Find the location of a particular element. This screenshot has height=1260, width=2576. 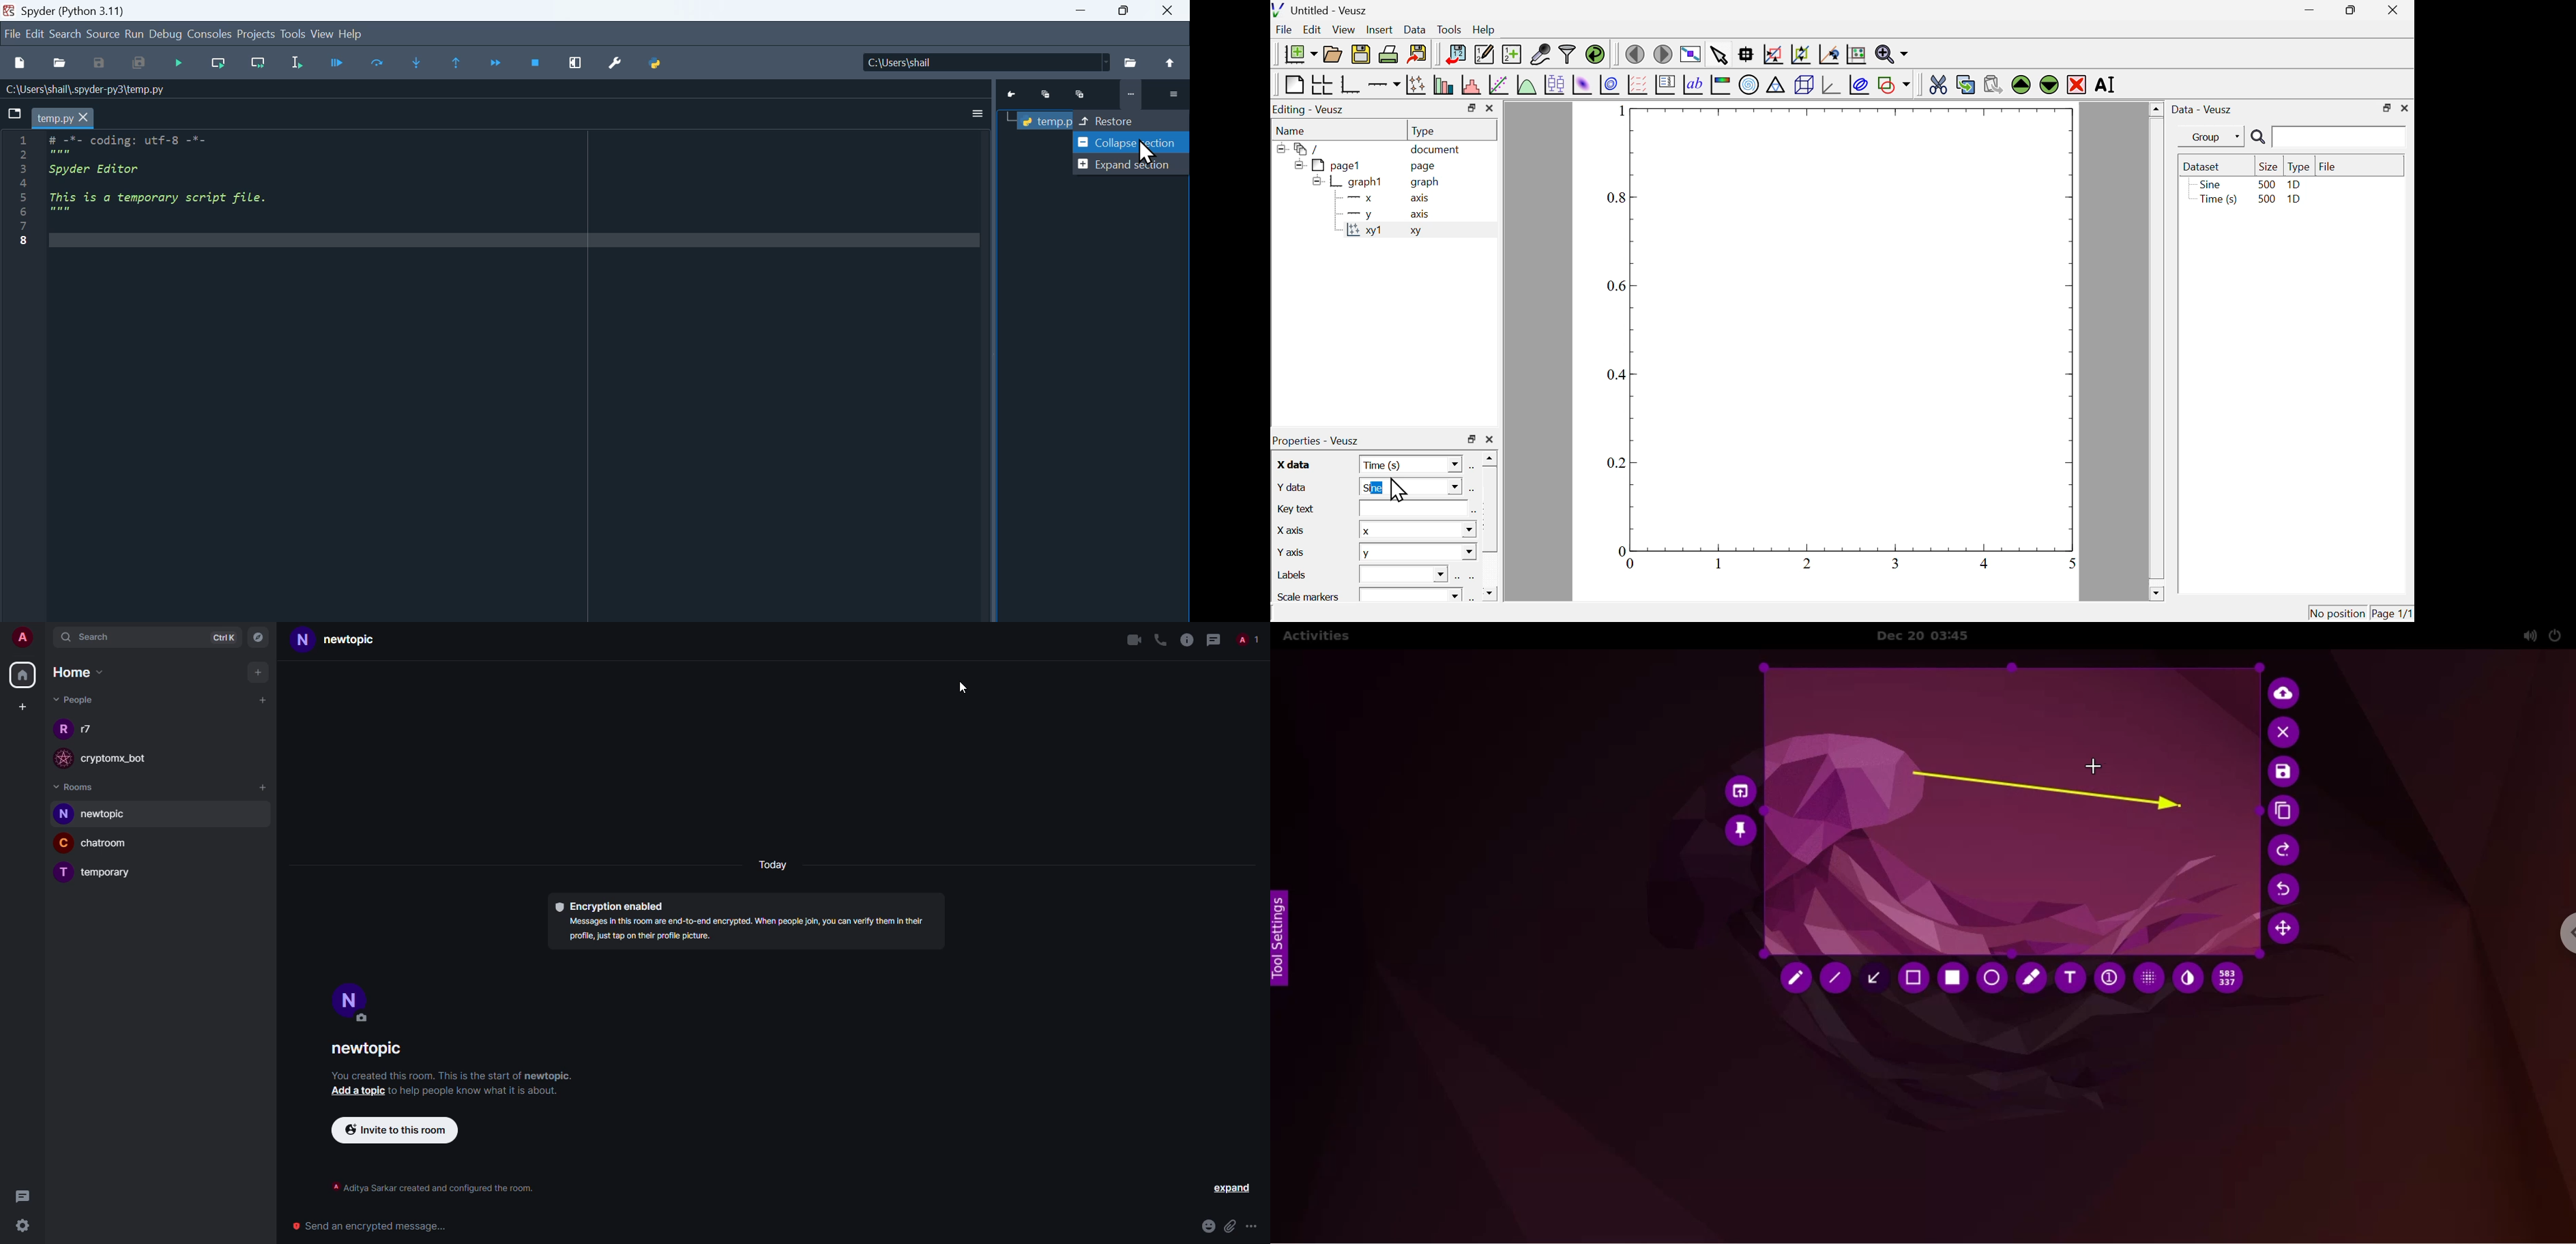

profile is located at coordinates (352, 997).